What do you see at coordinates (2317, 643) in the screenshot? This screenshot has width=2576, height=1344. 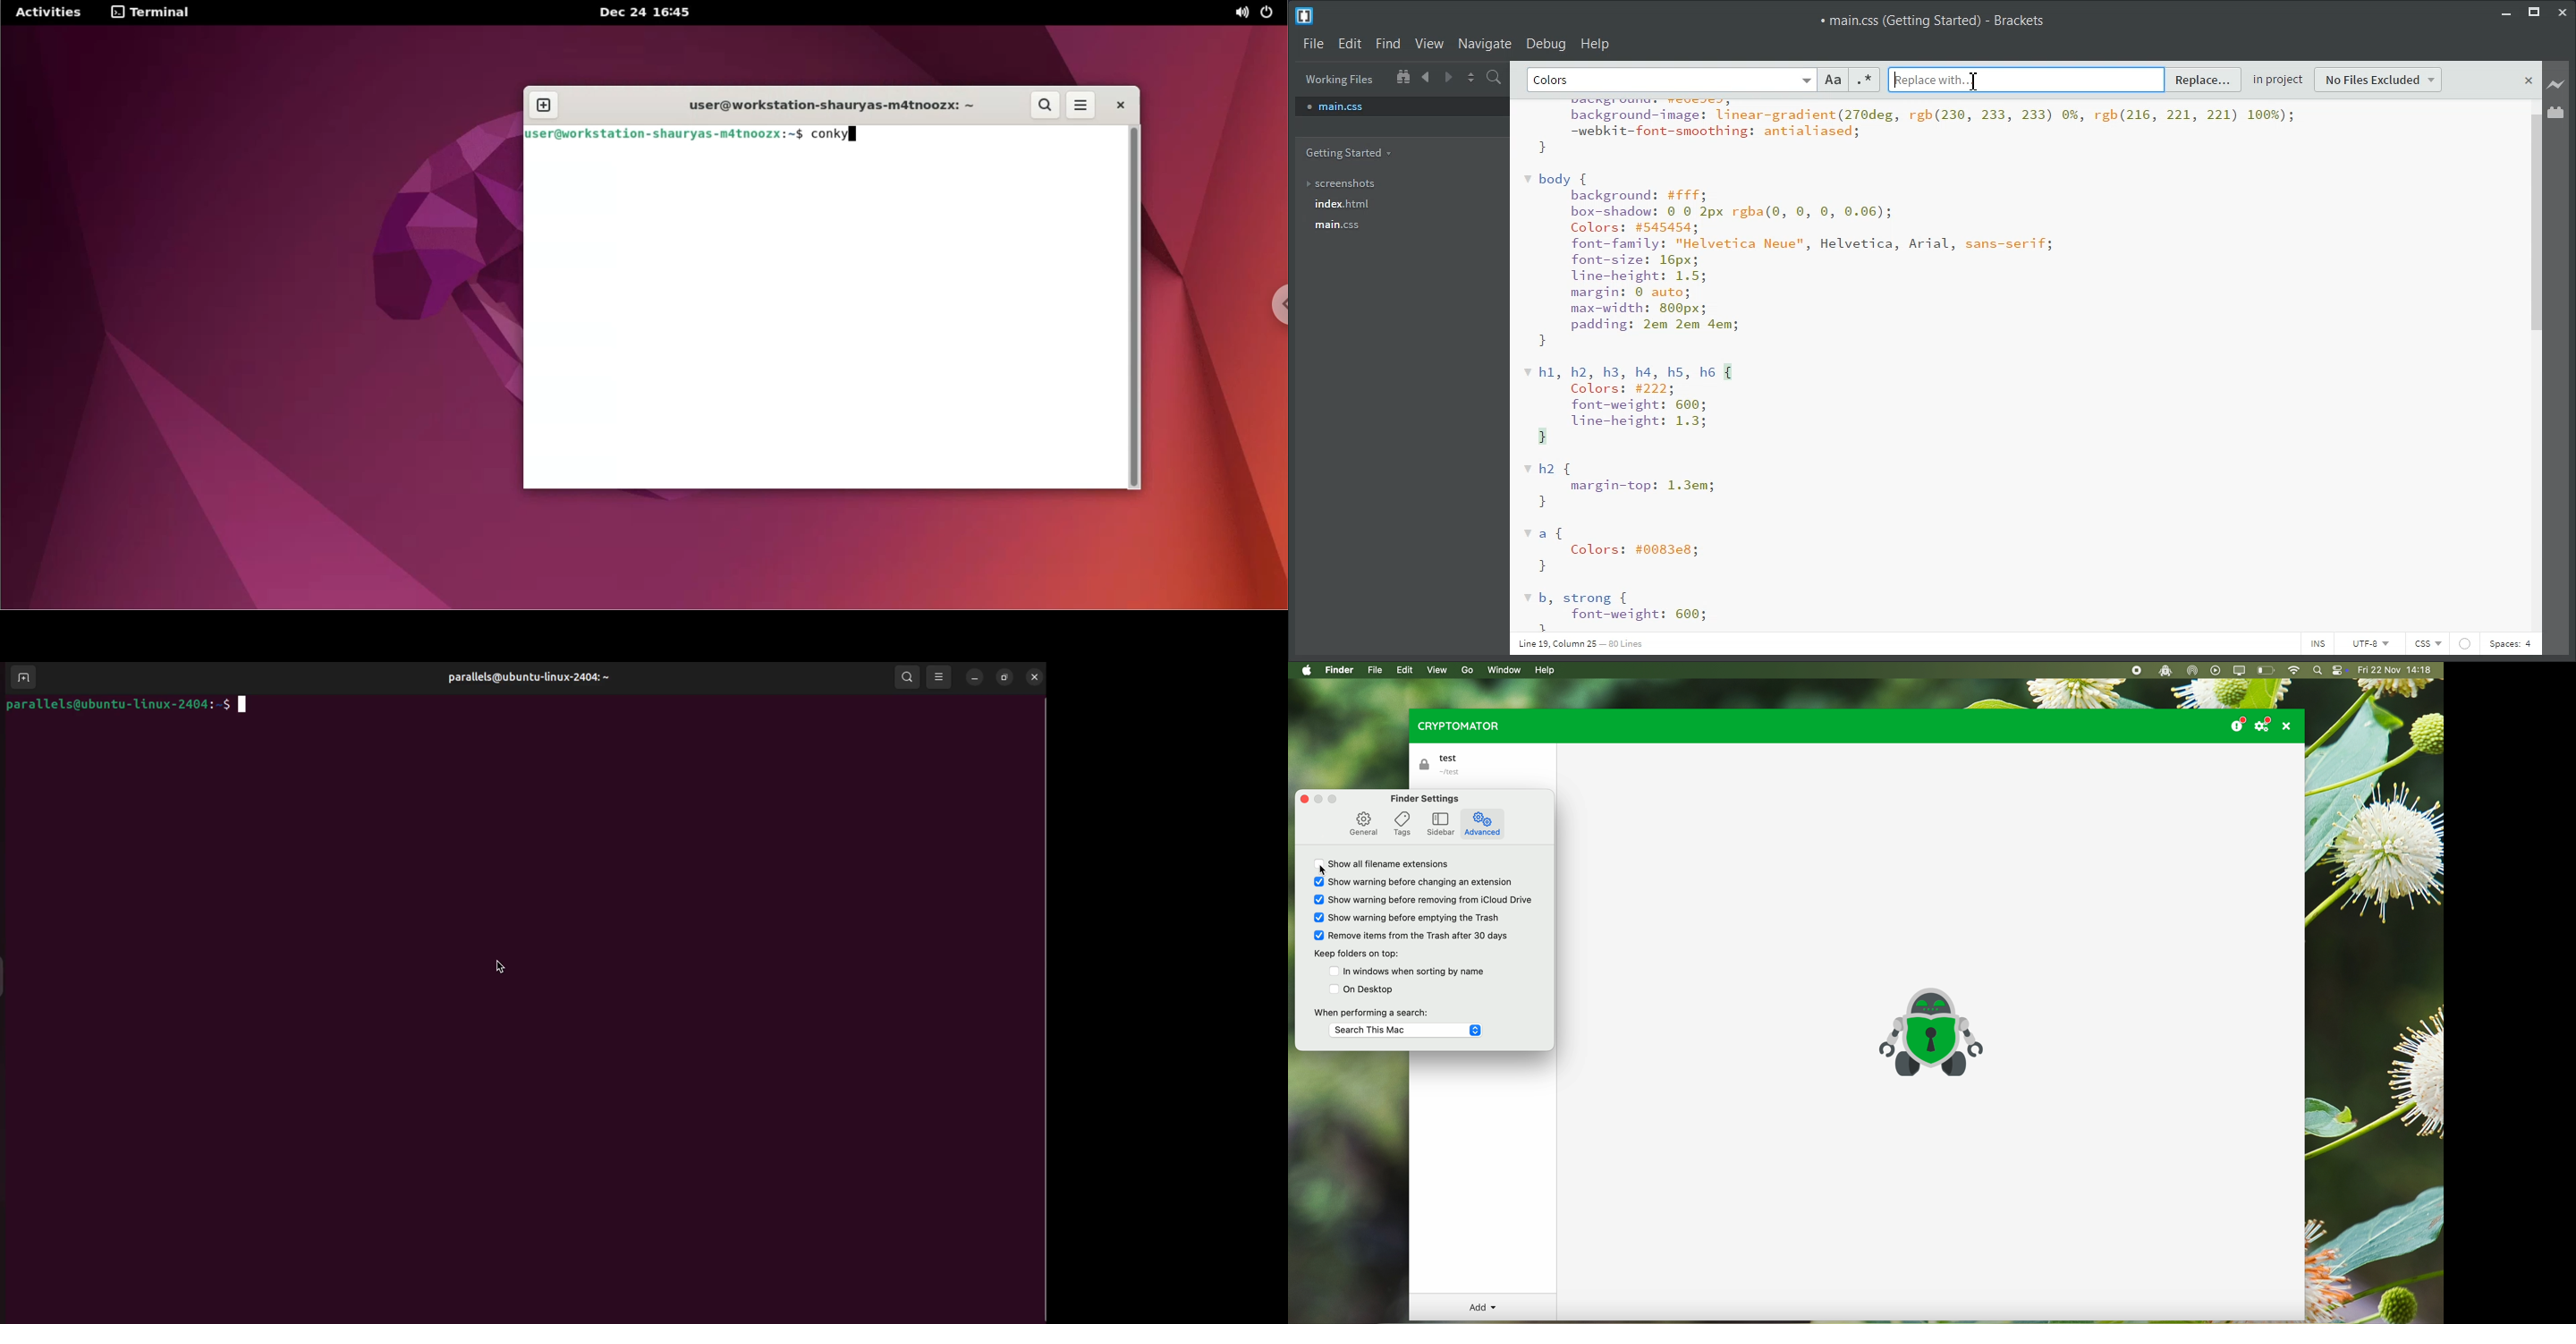 I see `INS` at bounding box center [2317, 643].